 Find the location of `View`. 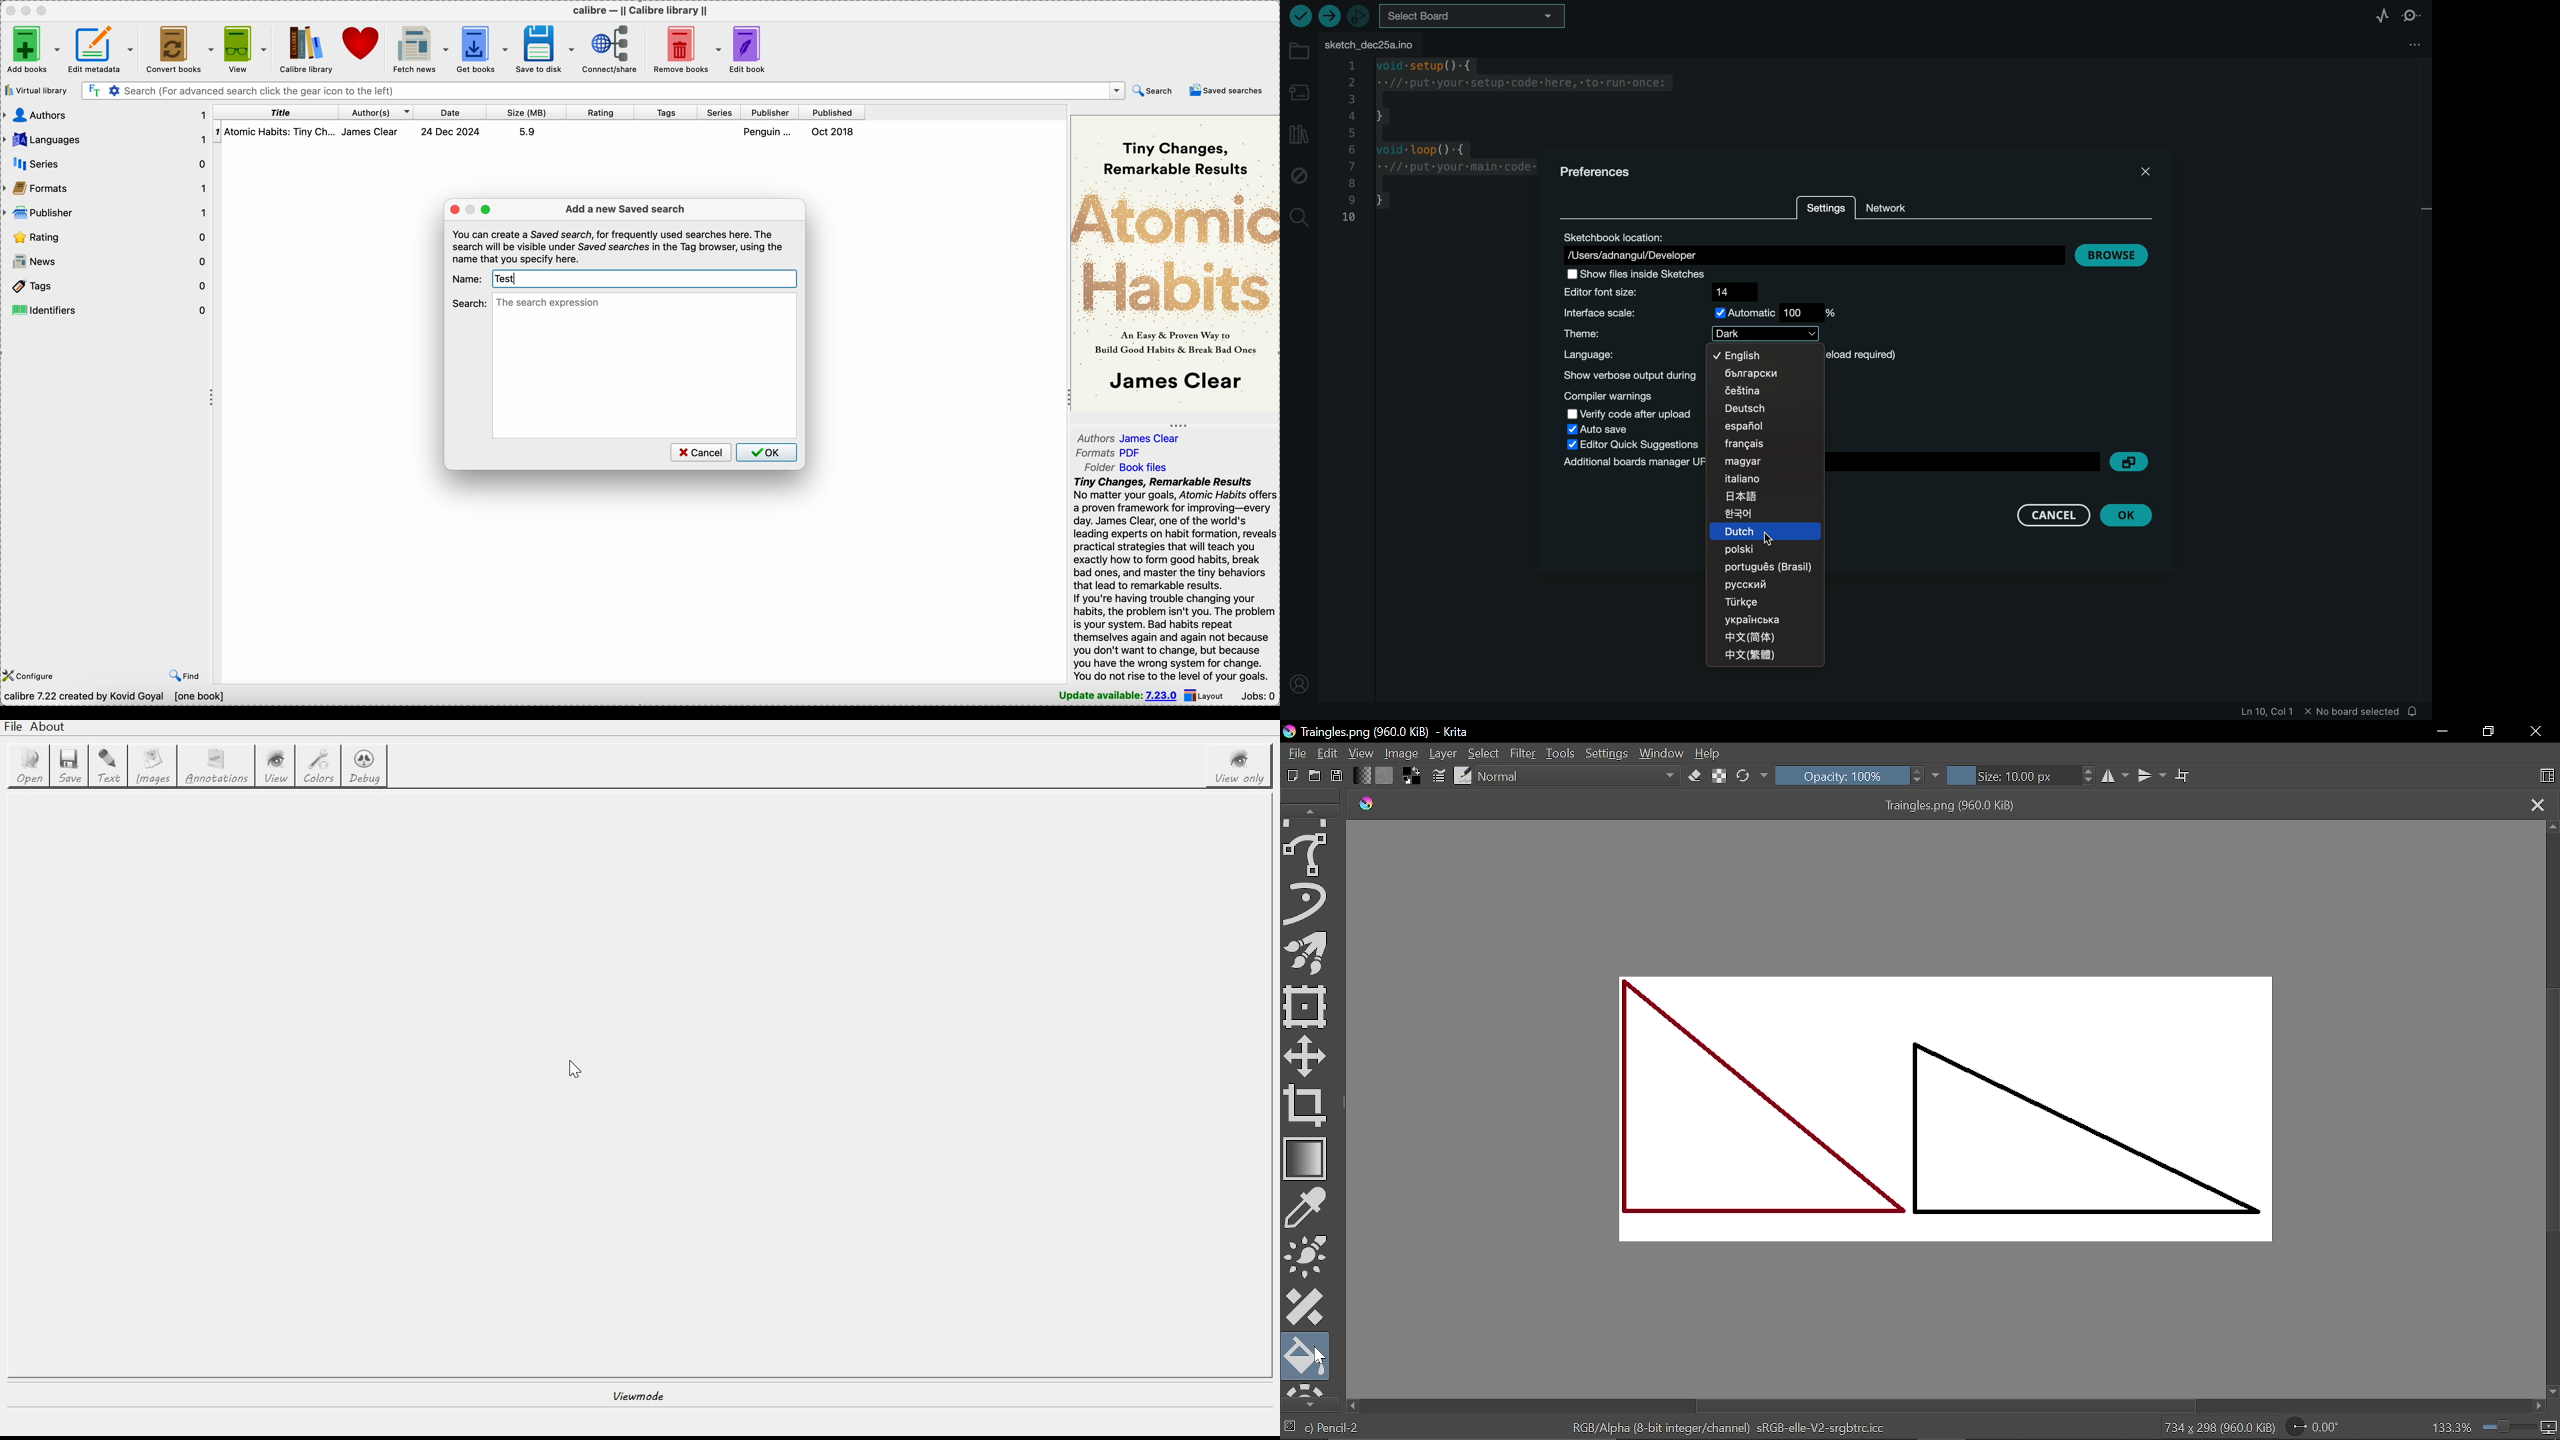

View is located at coordinates (1362, 754).